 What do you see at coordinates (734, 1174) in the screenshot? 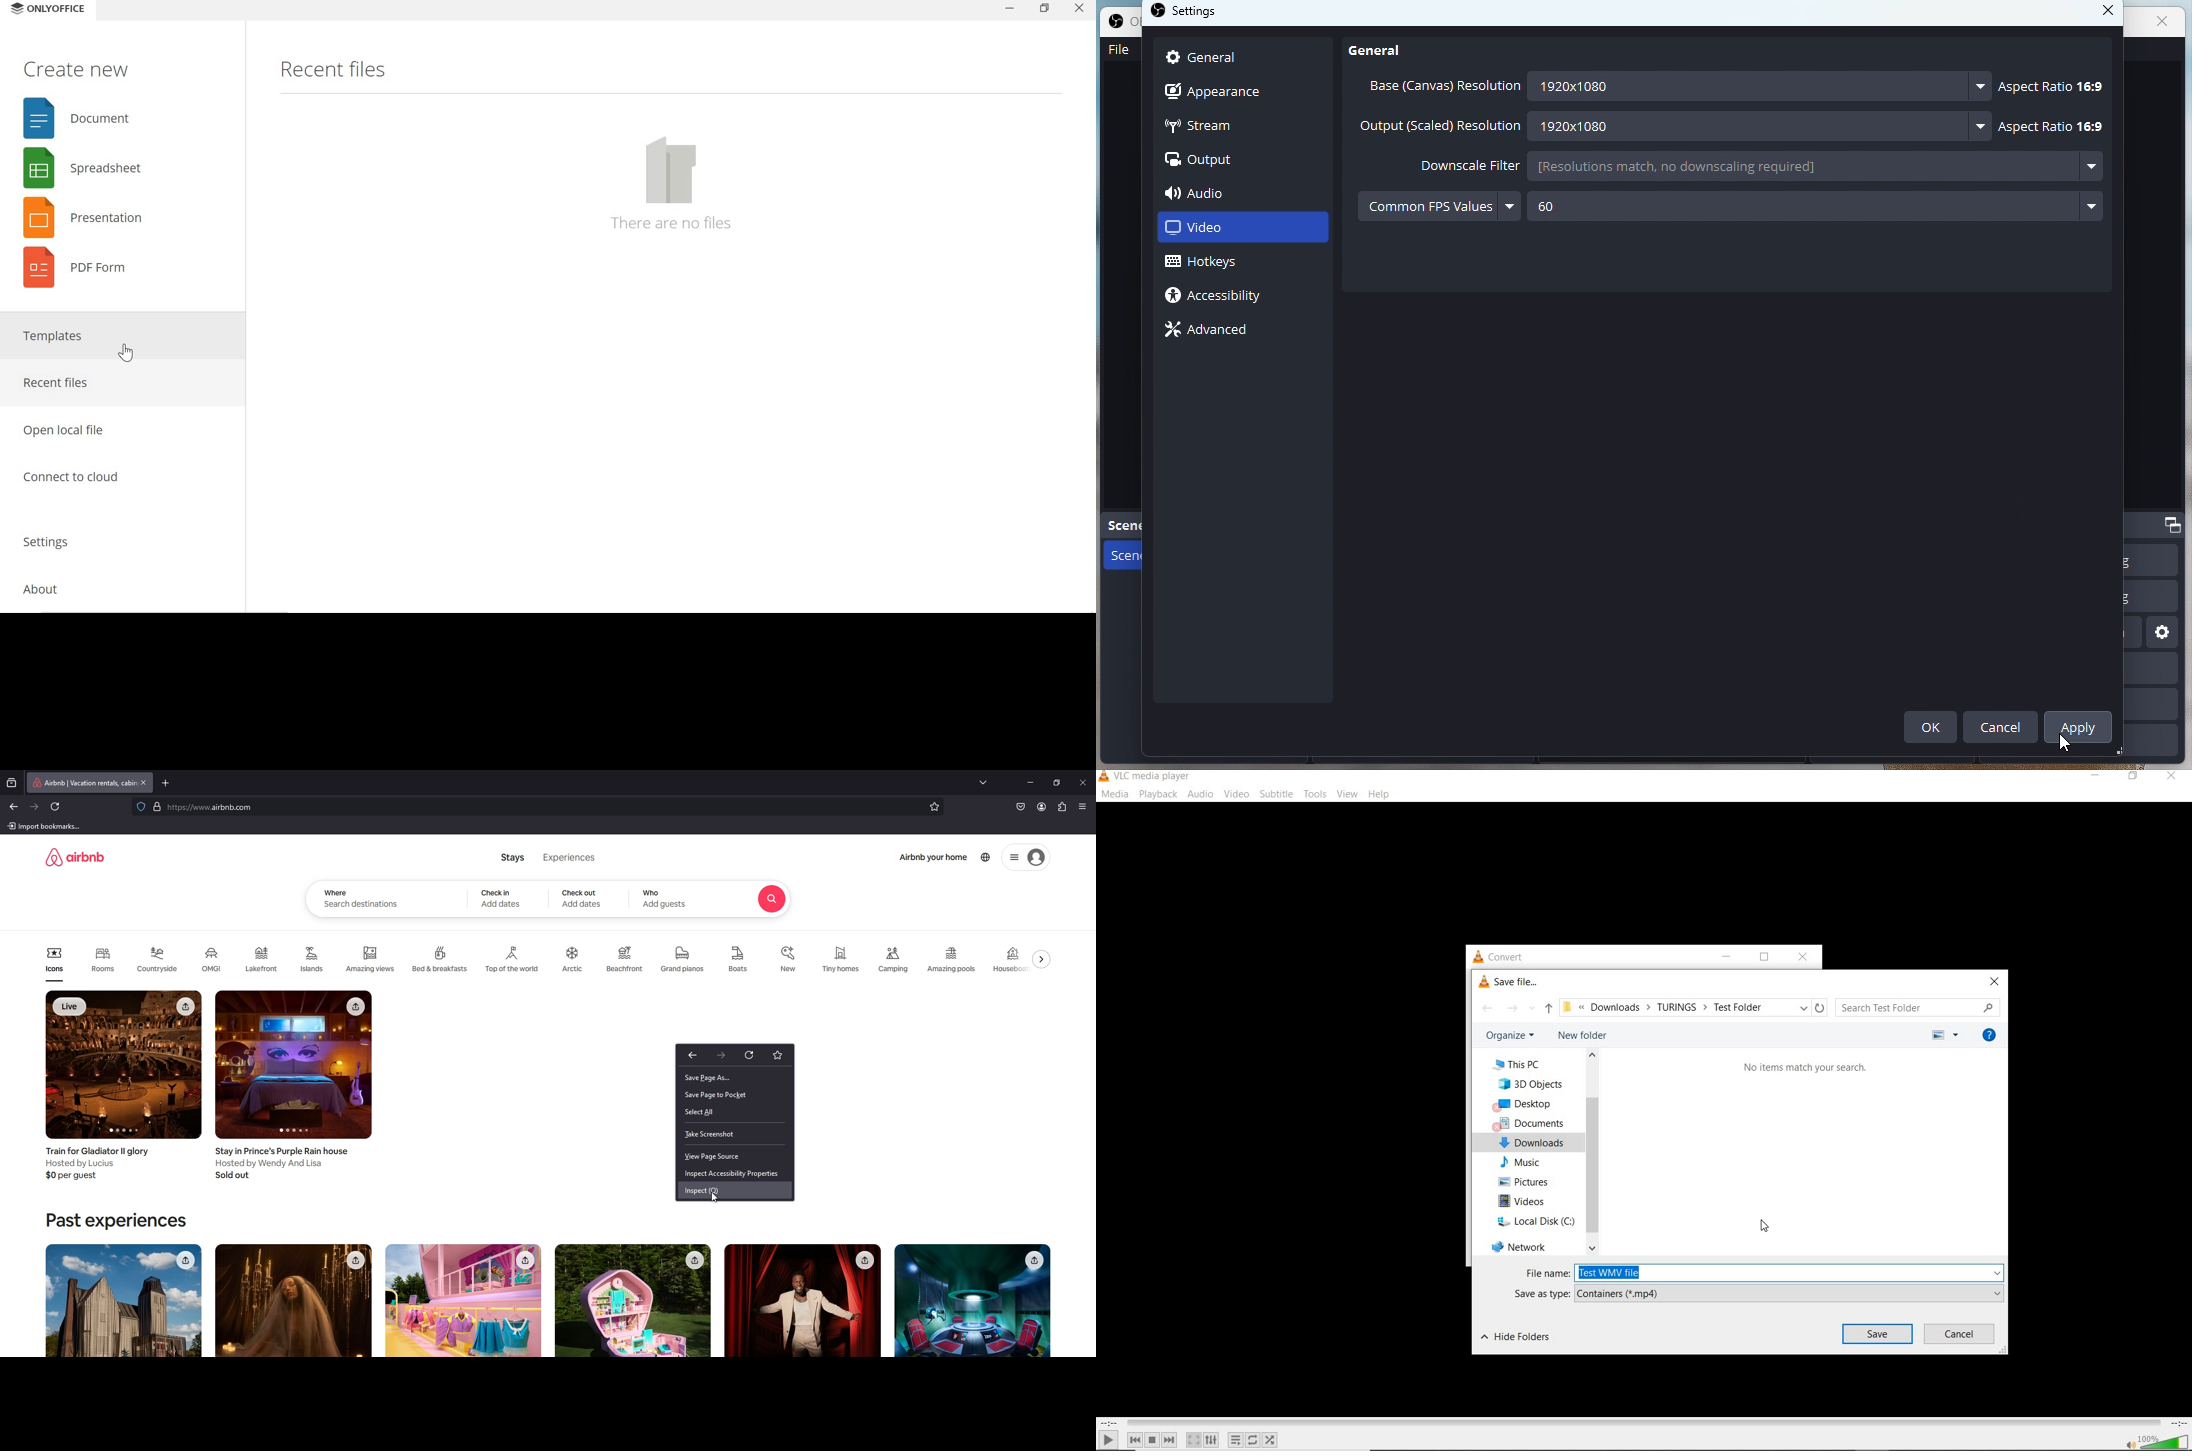
I see `inspect accessibility properties` at bounding box center [734, 1174].